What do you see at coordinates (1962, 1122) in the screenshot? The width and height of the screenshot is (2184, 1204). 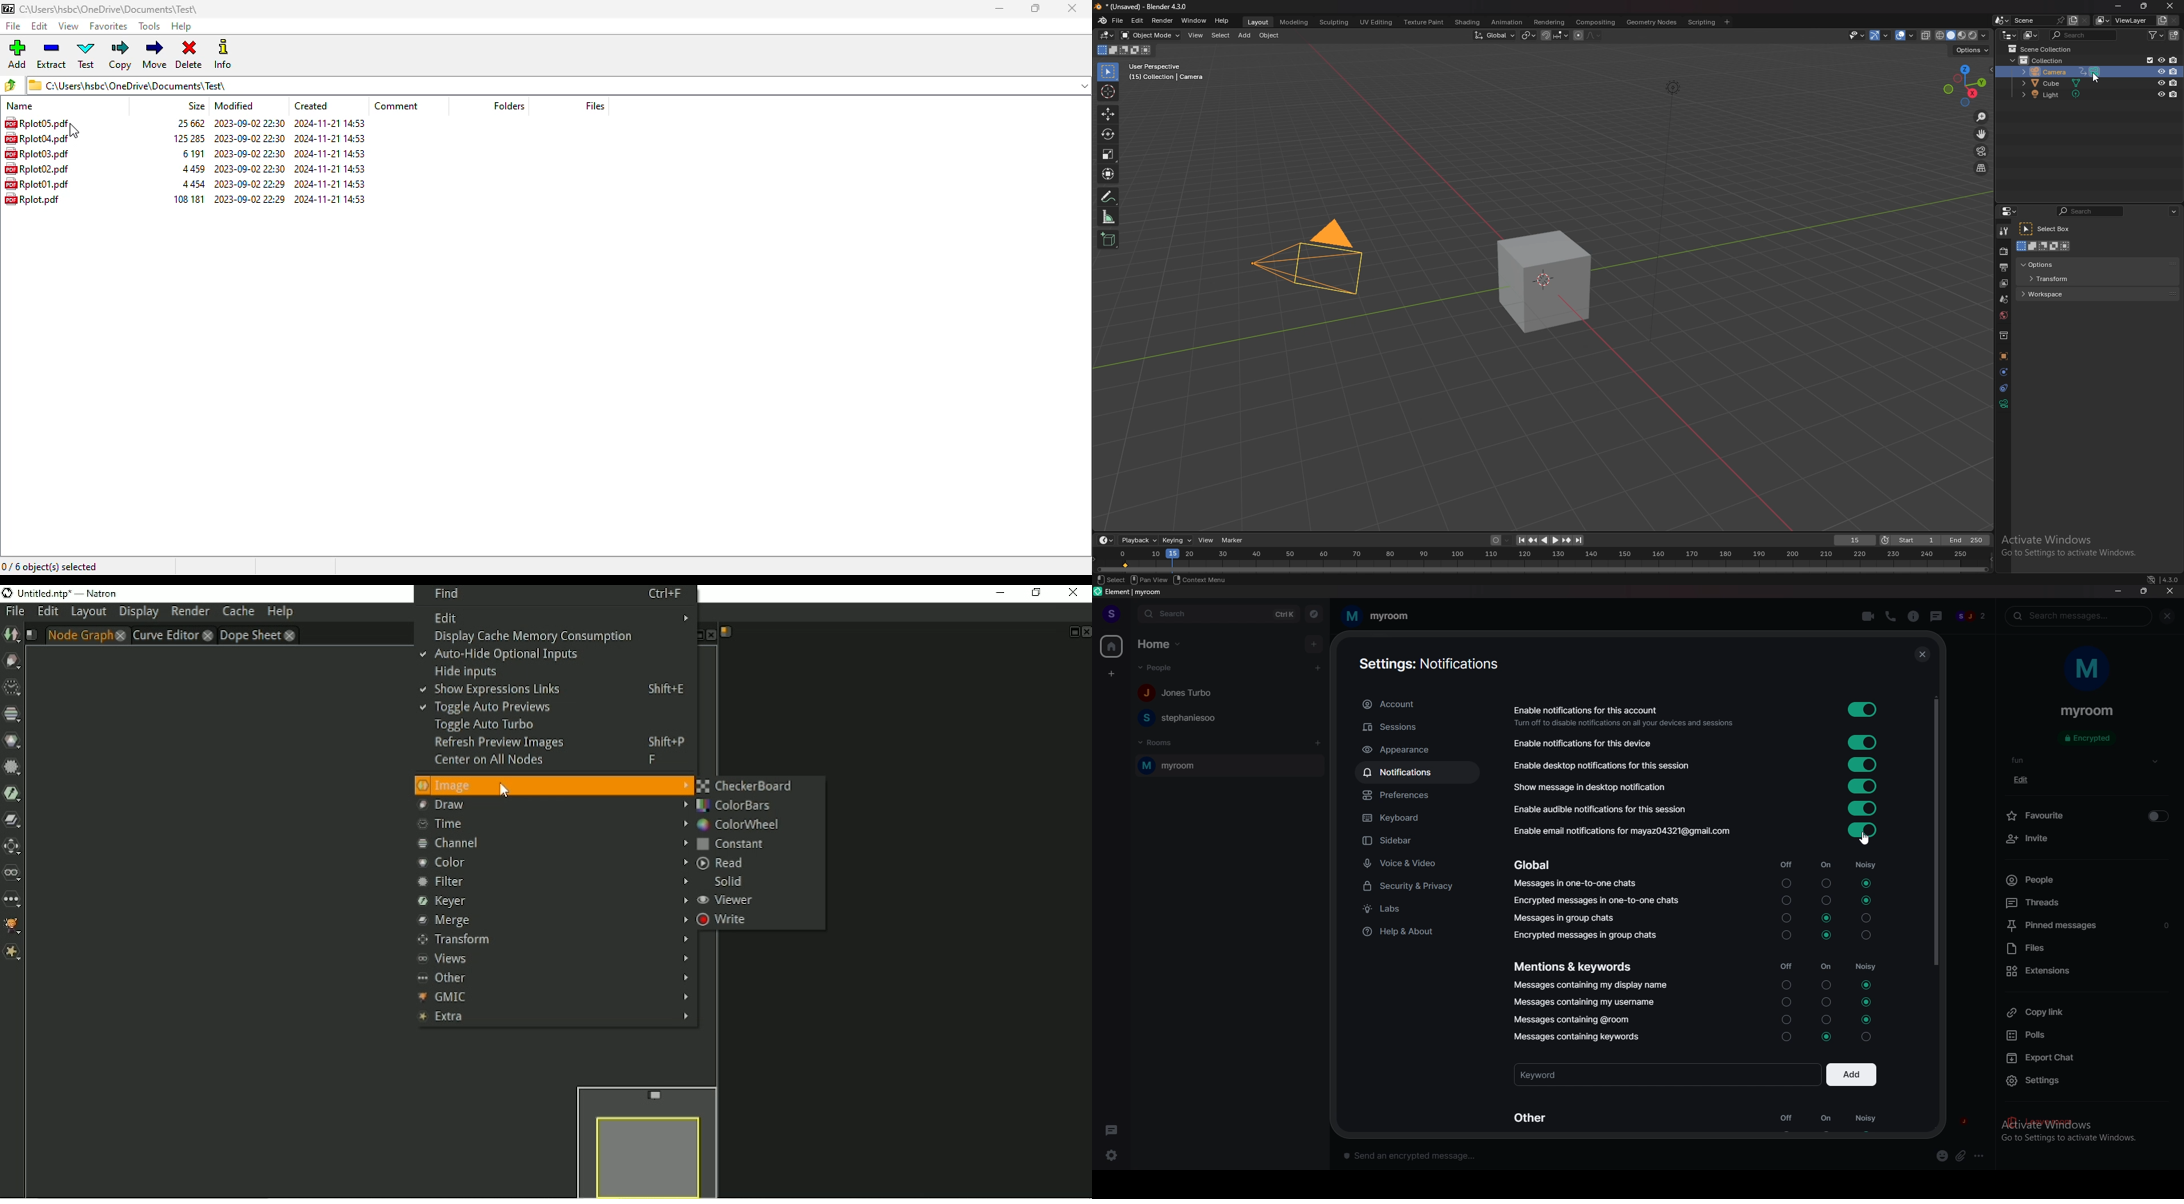 I see `j` at bounding box center [1962, 1122].